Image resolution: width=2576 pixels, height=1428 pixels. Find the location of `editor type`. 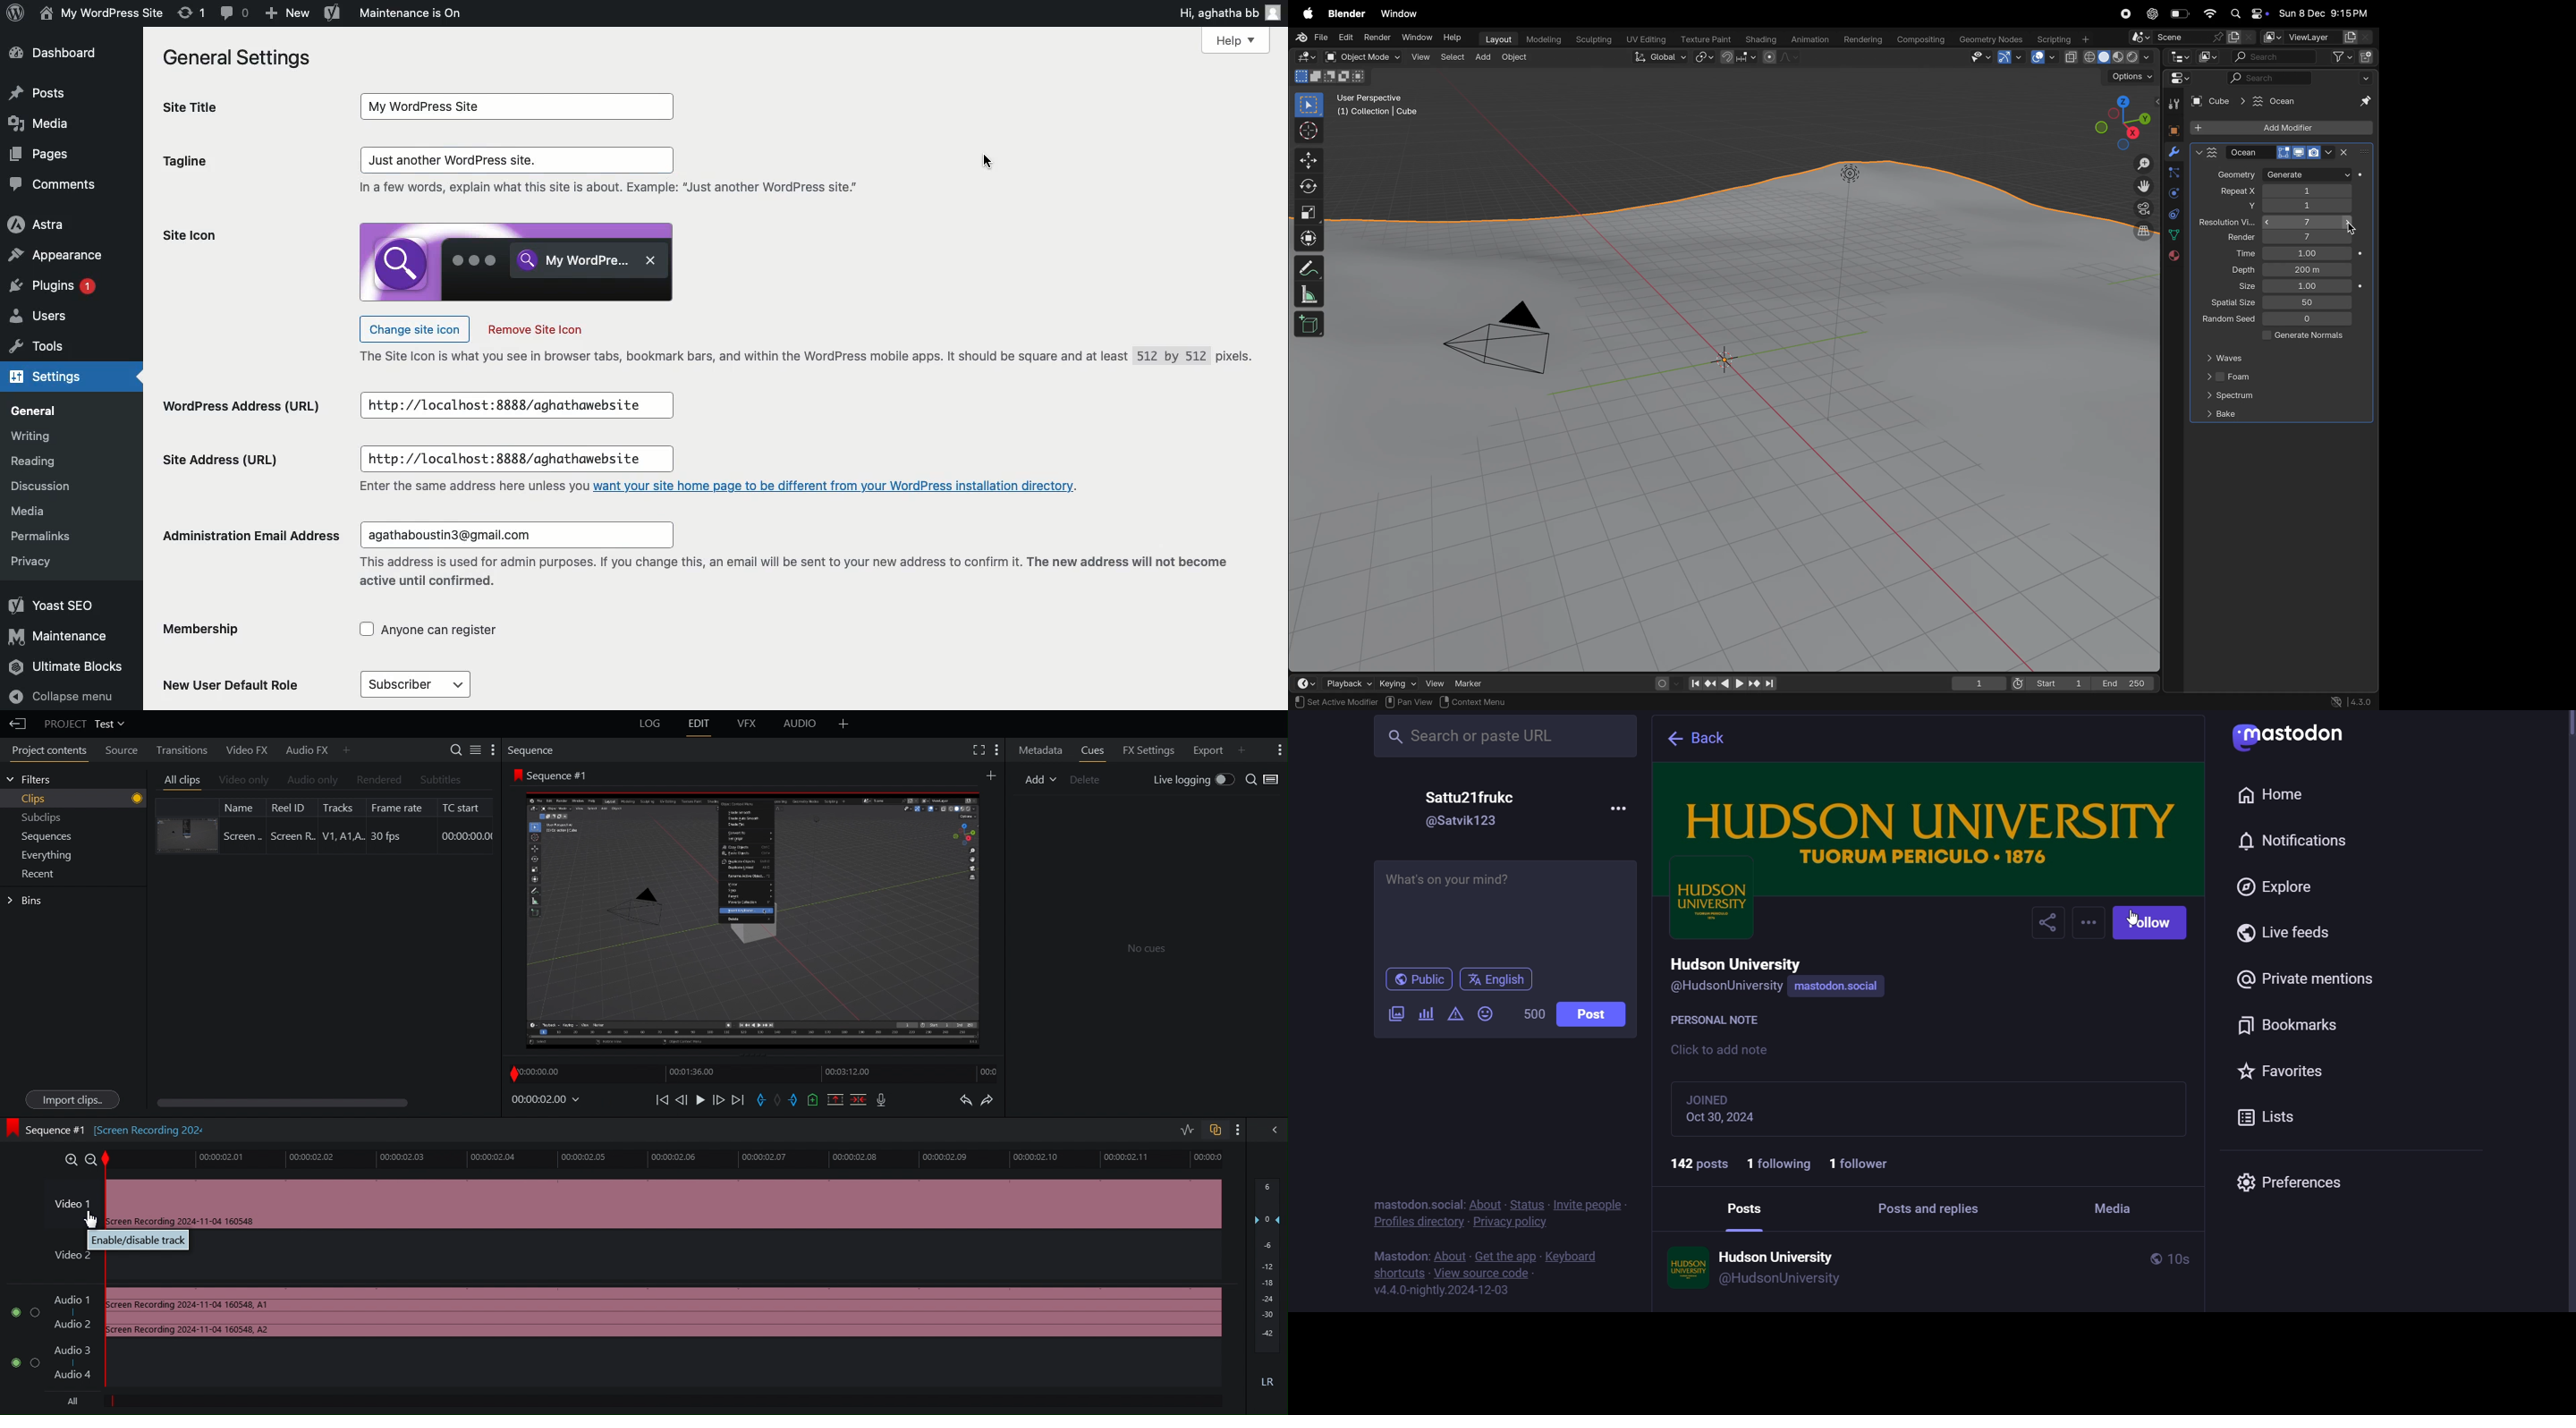

editor type is located at coordinates (1307, 683).